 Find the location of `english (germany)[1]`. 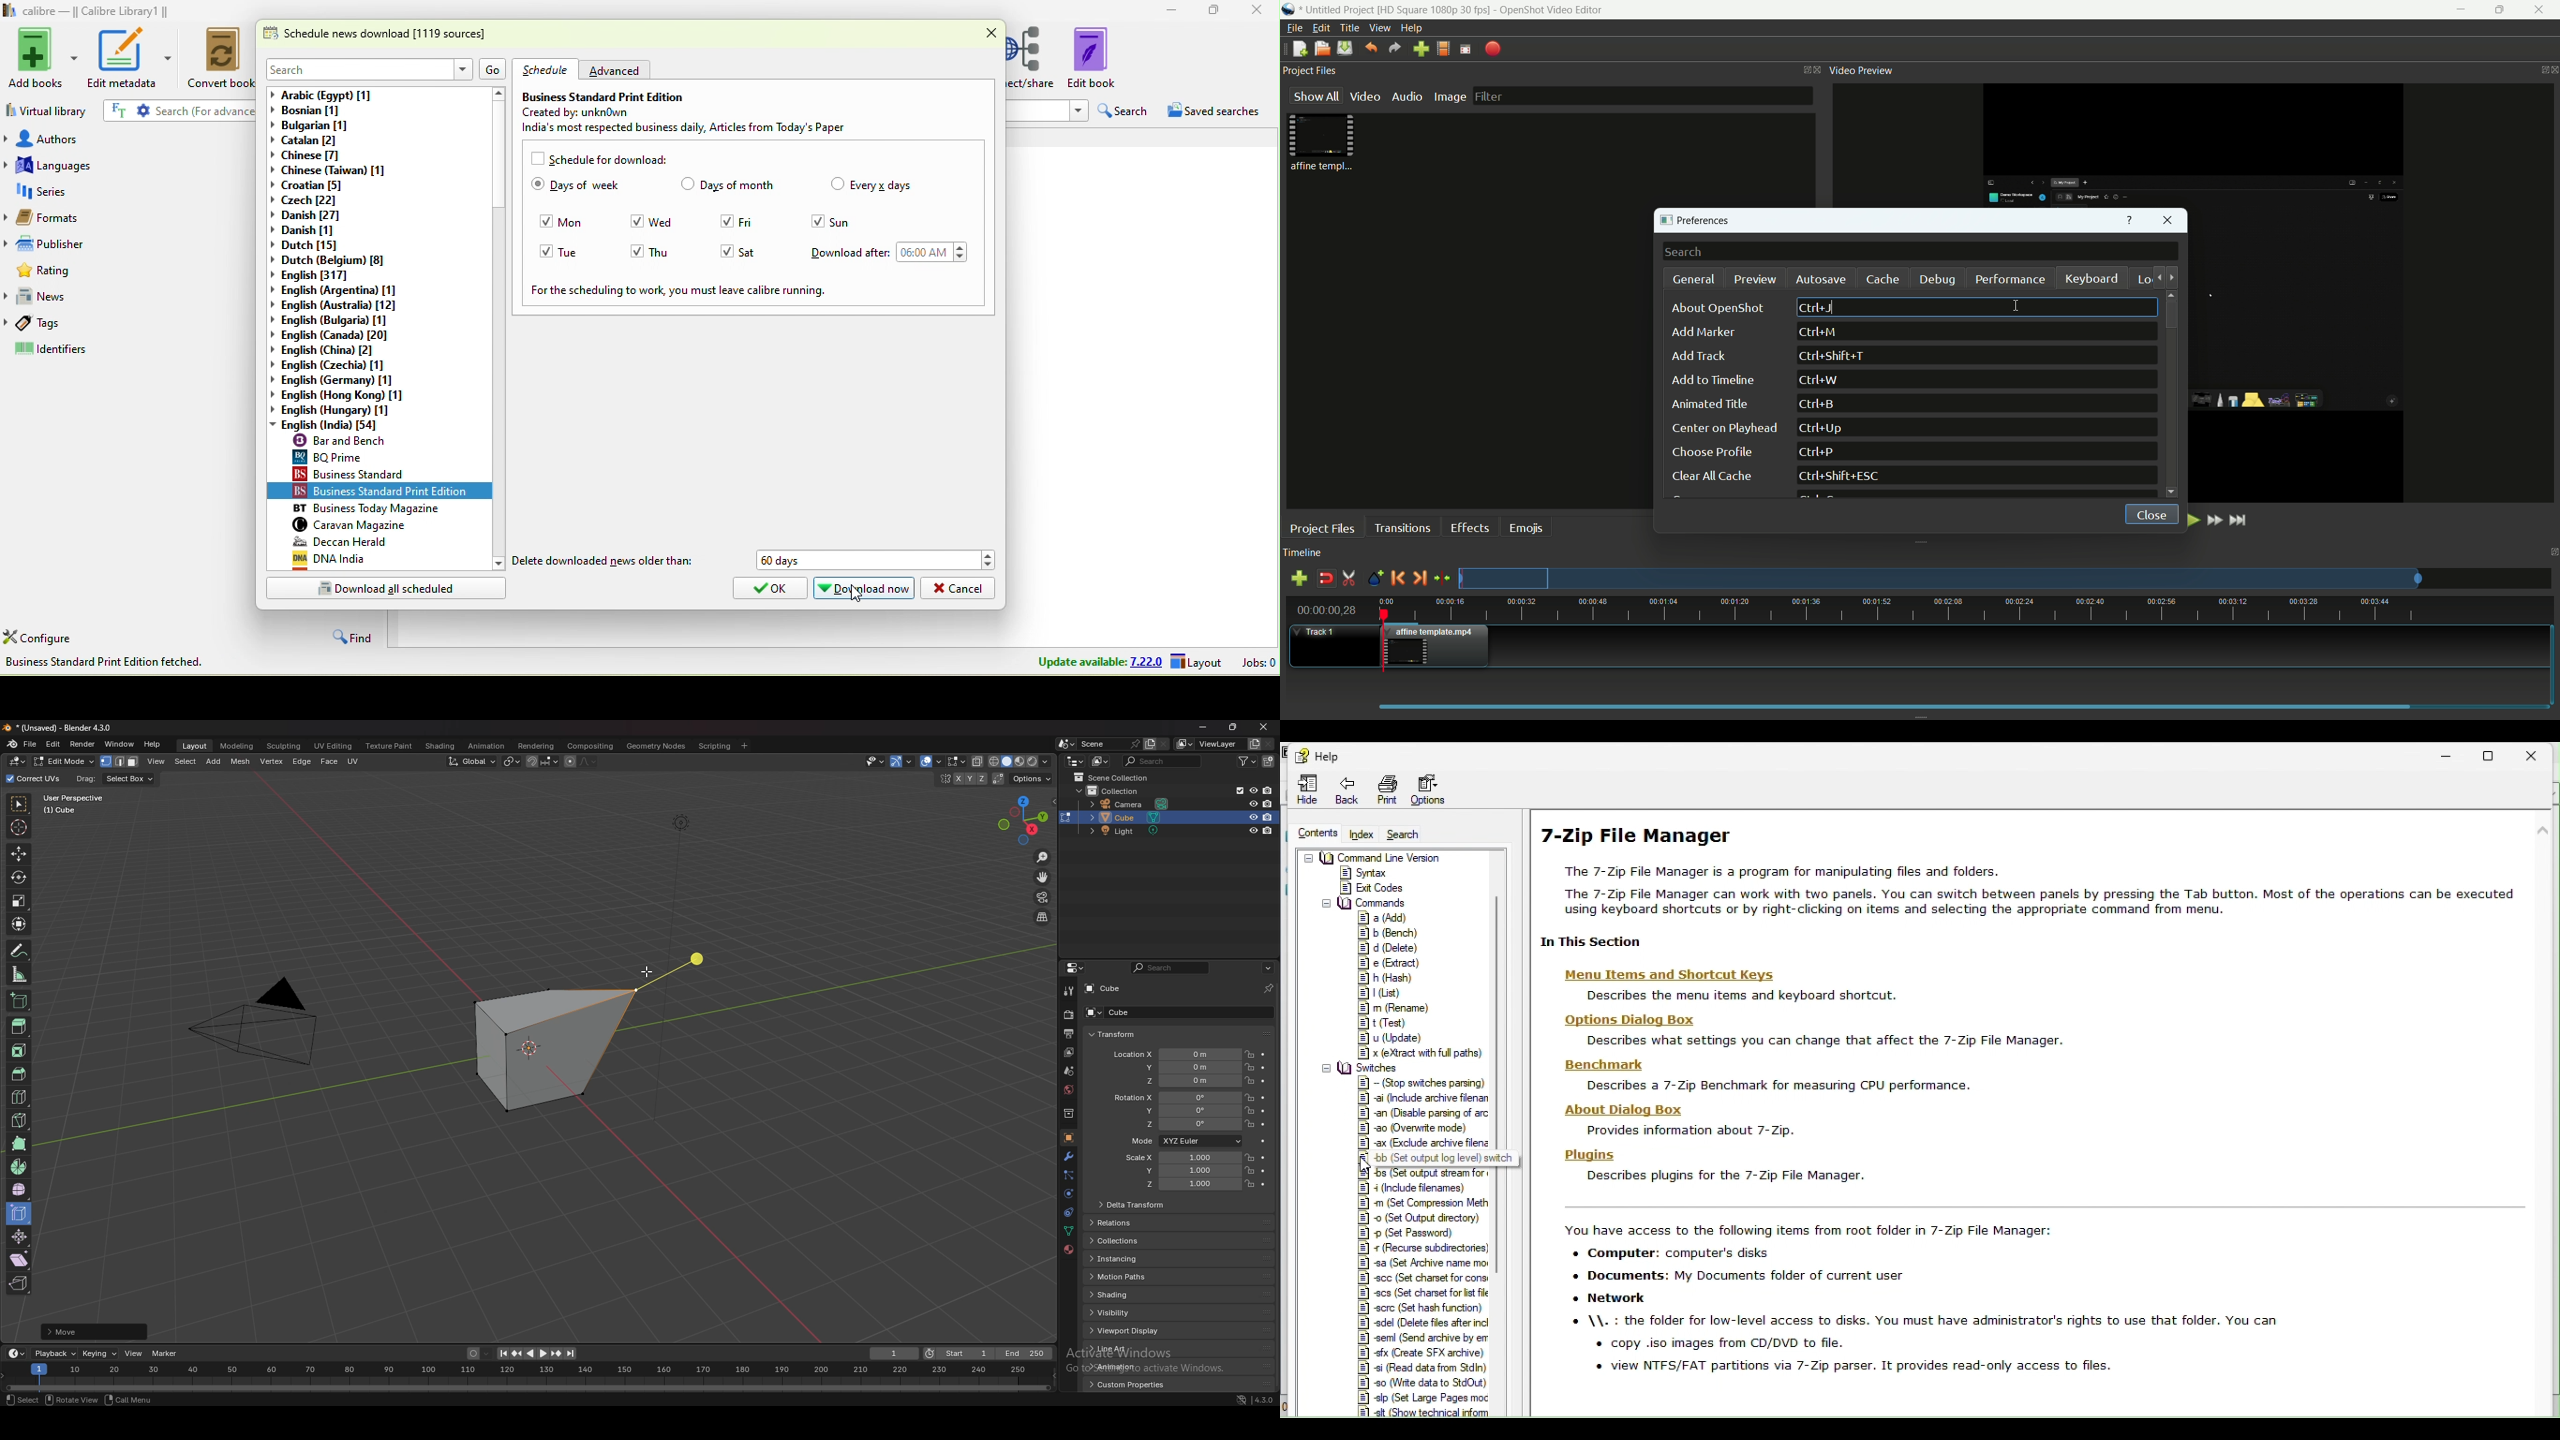

english (germany)[1] is located at coordinates (346, 380).